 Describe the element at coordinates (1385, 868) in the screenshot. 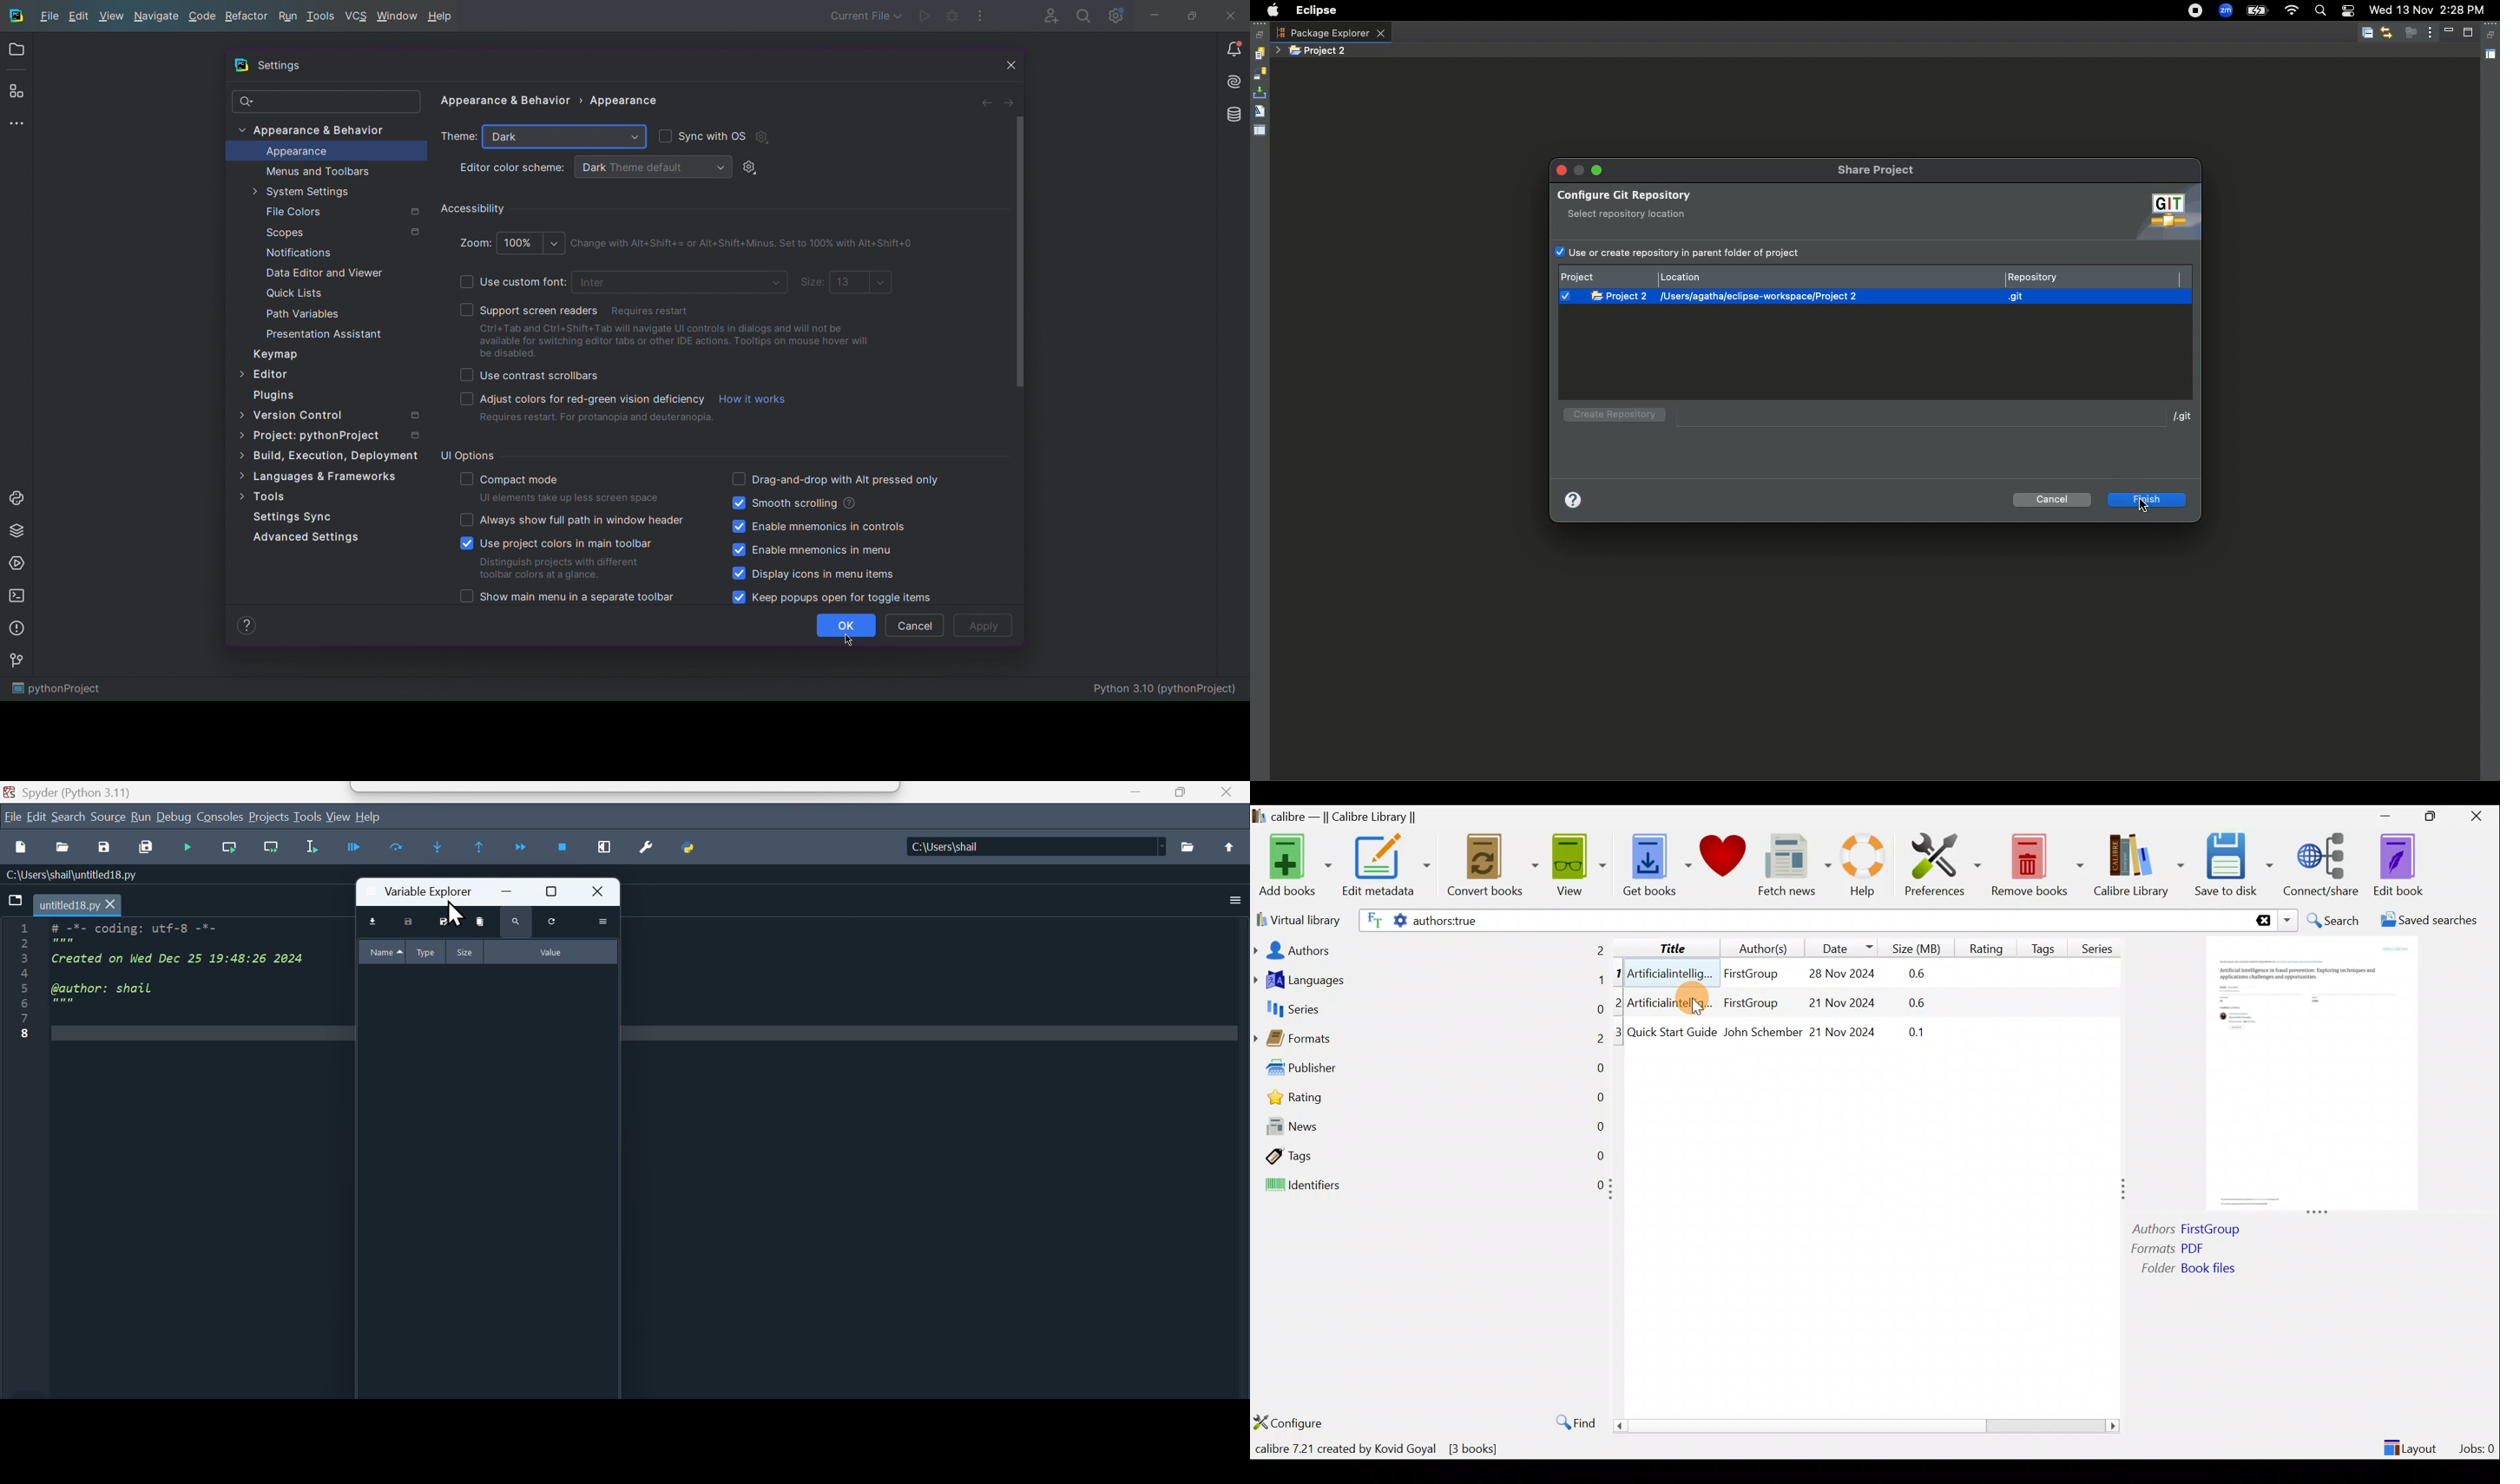

I see `Edit metadata` at that location.